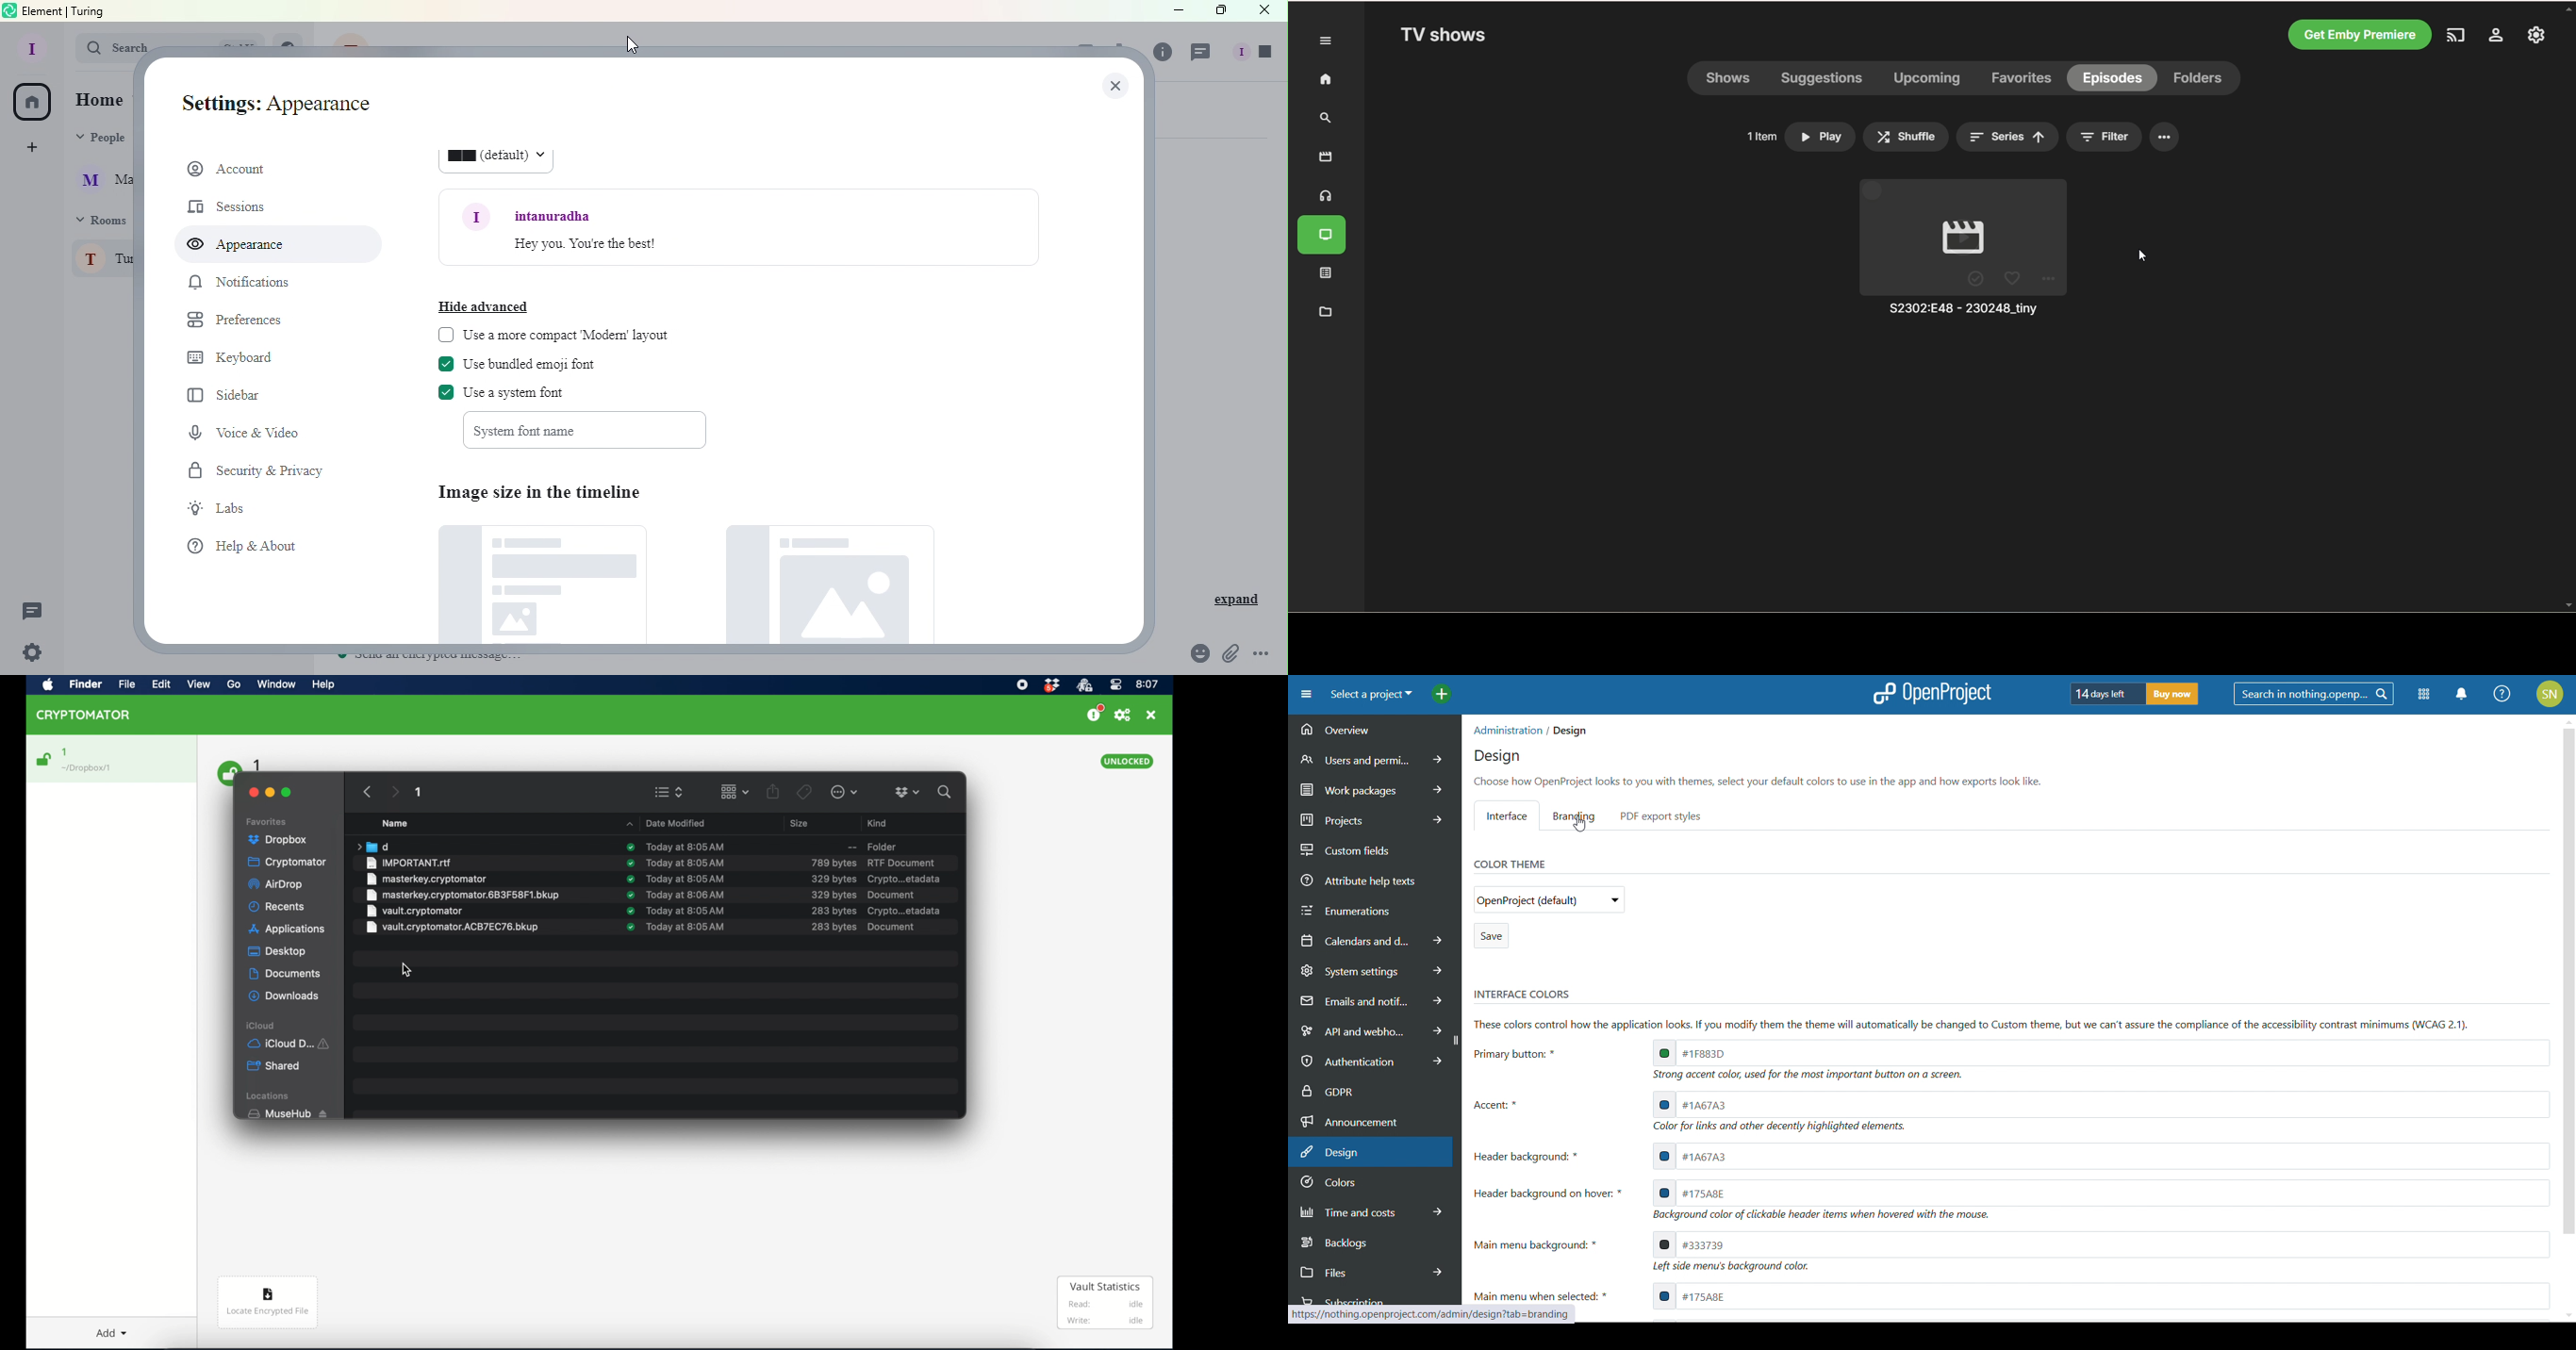 The image size is (2576, 1372). Describe the element at coordinates (27, 46) in the screenshot. I see `Profile` at that location.